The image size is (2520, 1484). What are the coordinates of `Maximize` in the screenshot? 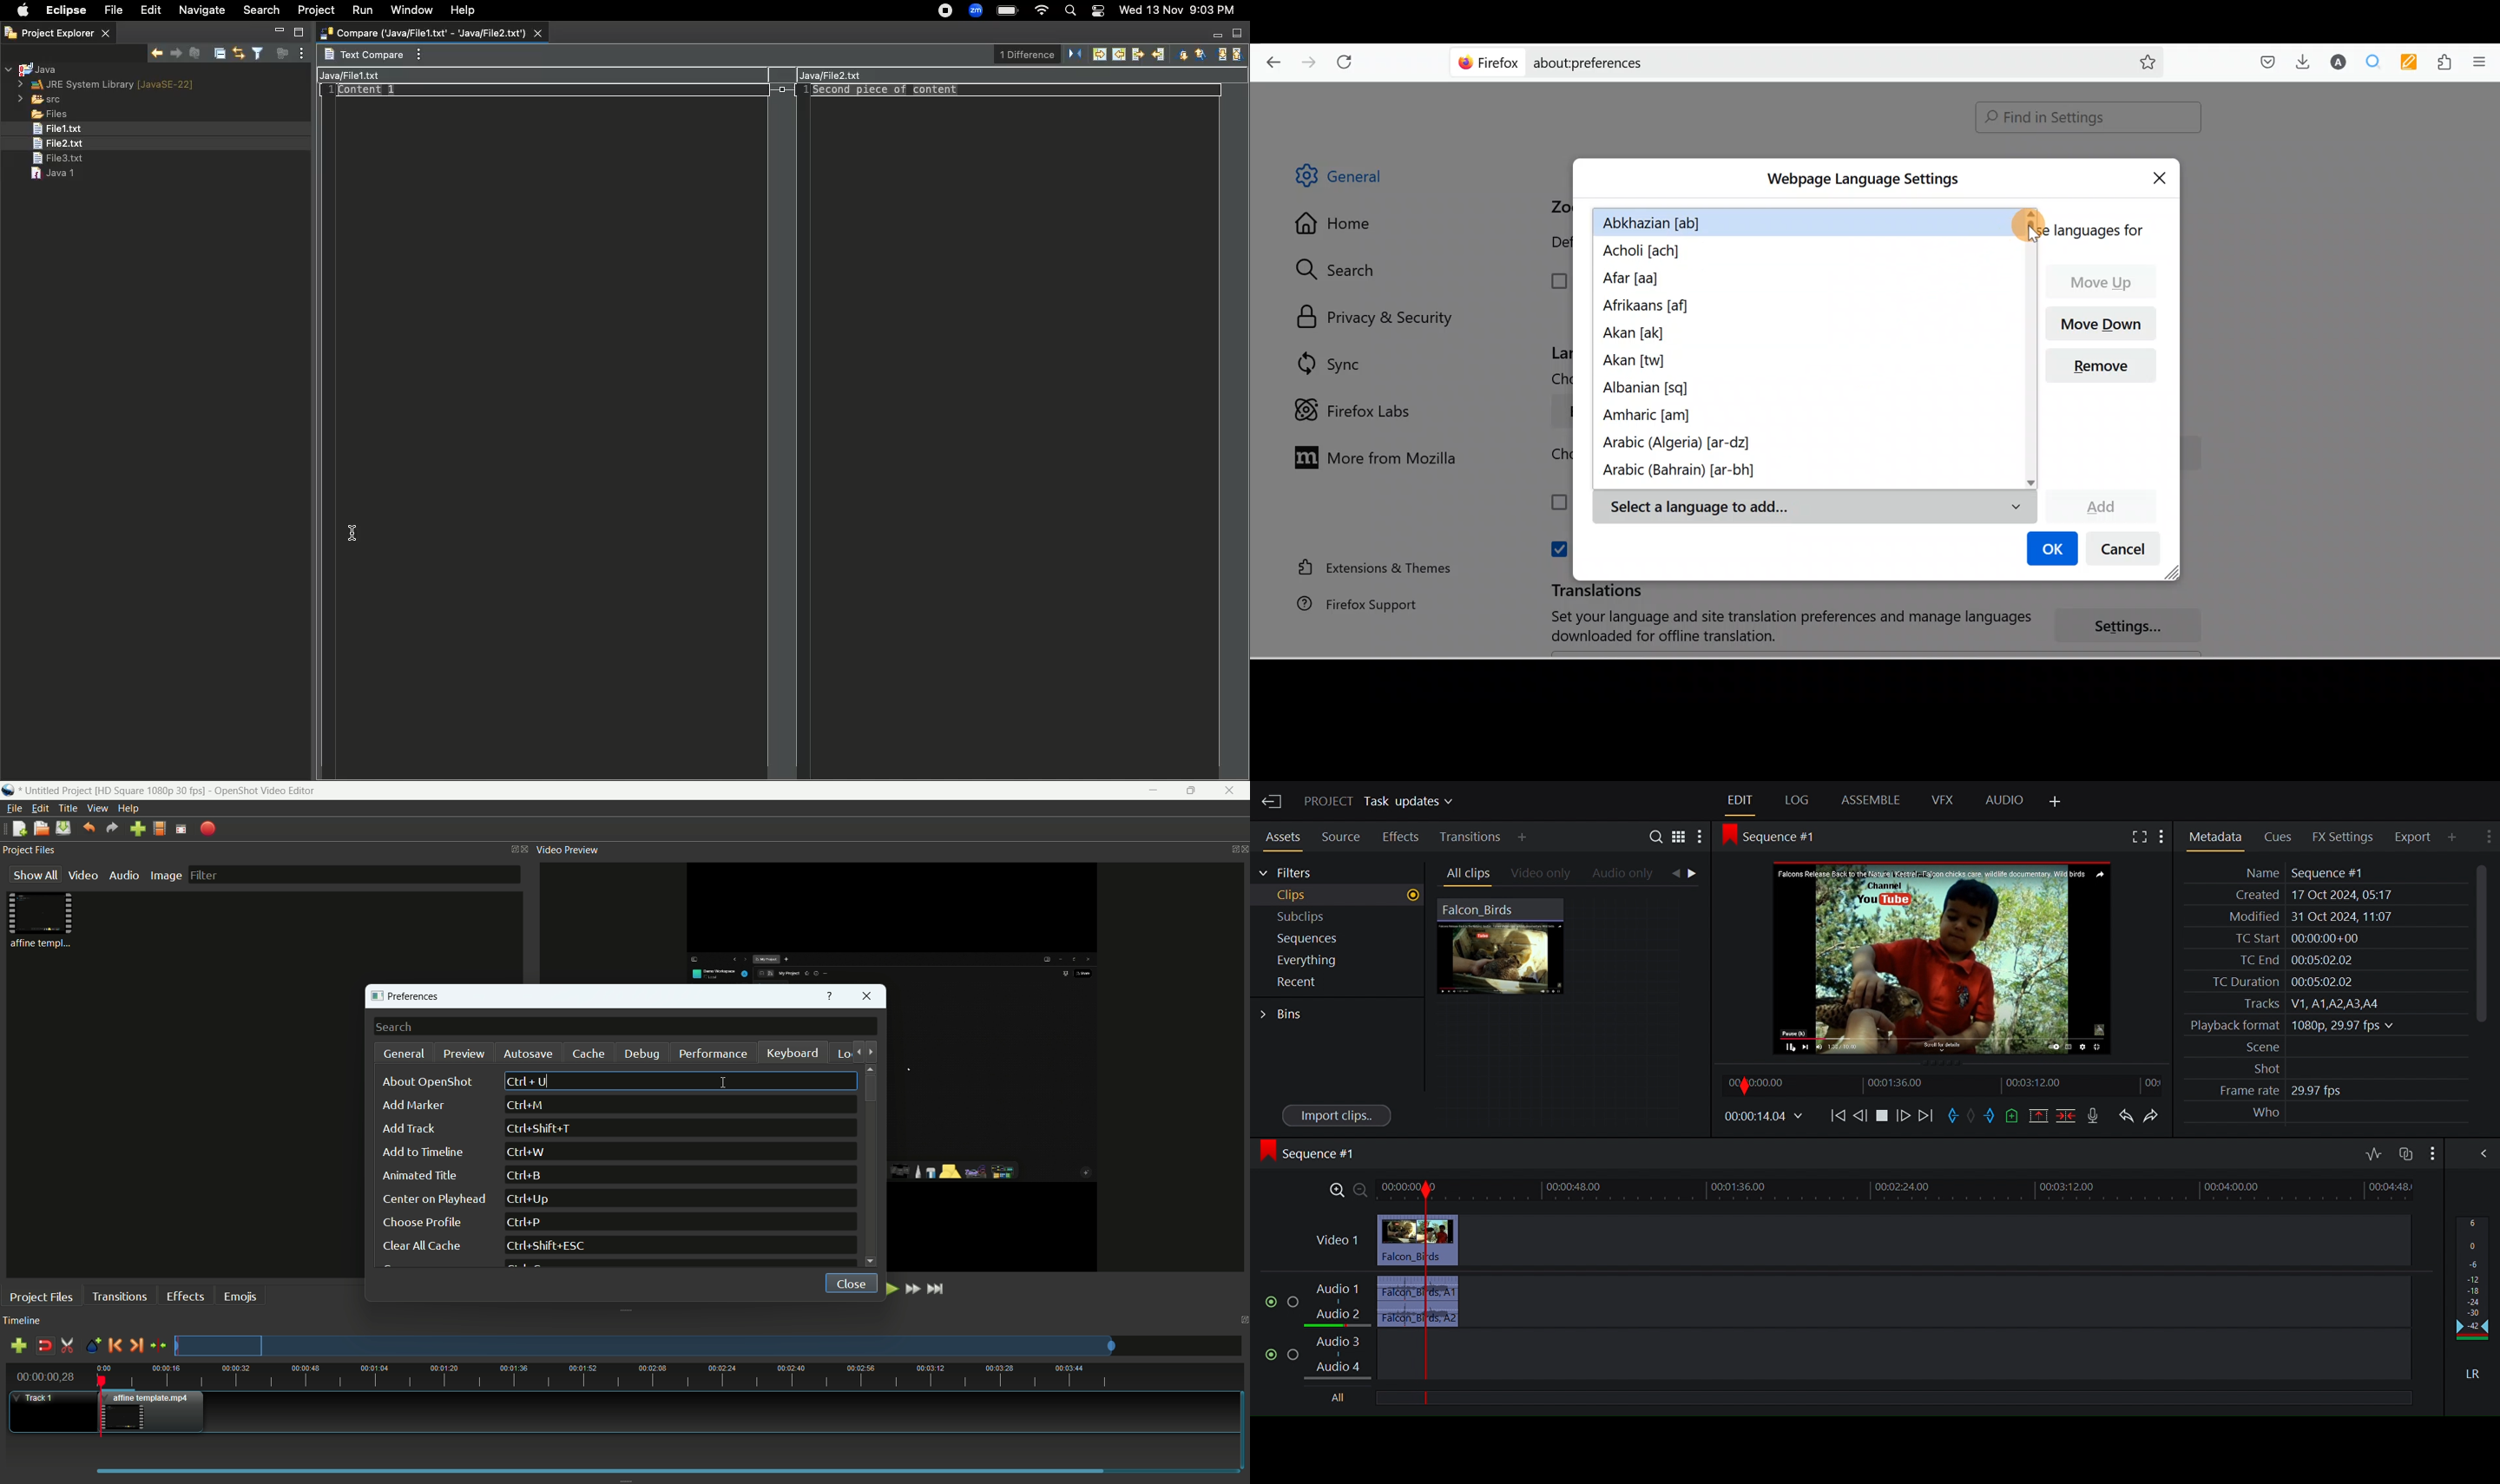 It's located at (1235, 34).